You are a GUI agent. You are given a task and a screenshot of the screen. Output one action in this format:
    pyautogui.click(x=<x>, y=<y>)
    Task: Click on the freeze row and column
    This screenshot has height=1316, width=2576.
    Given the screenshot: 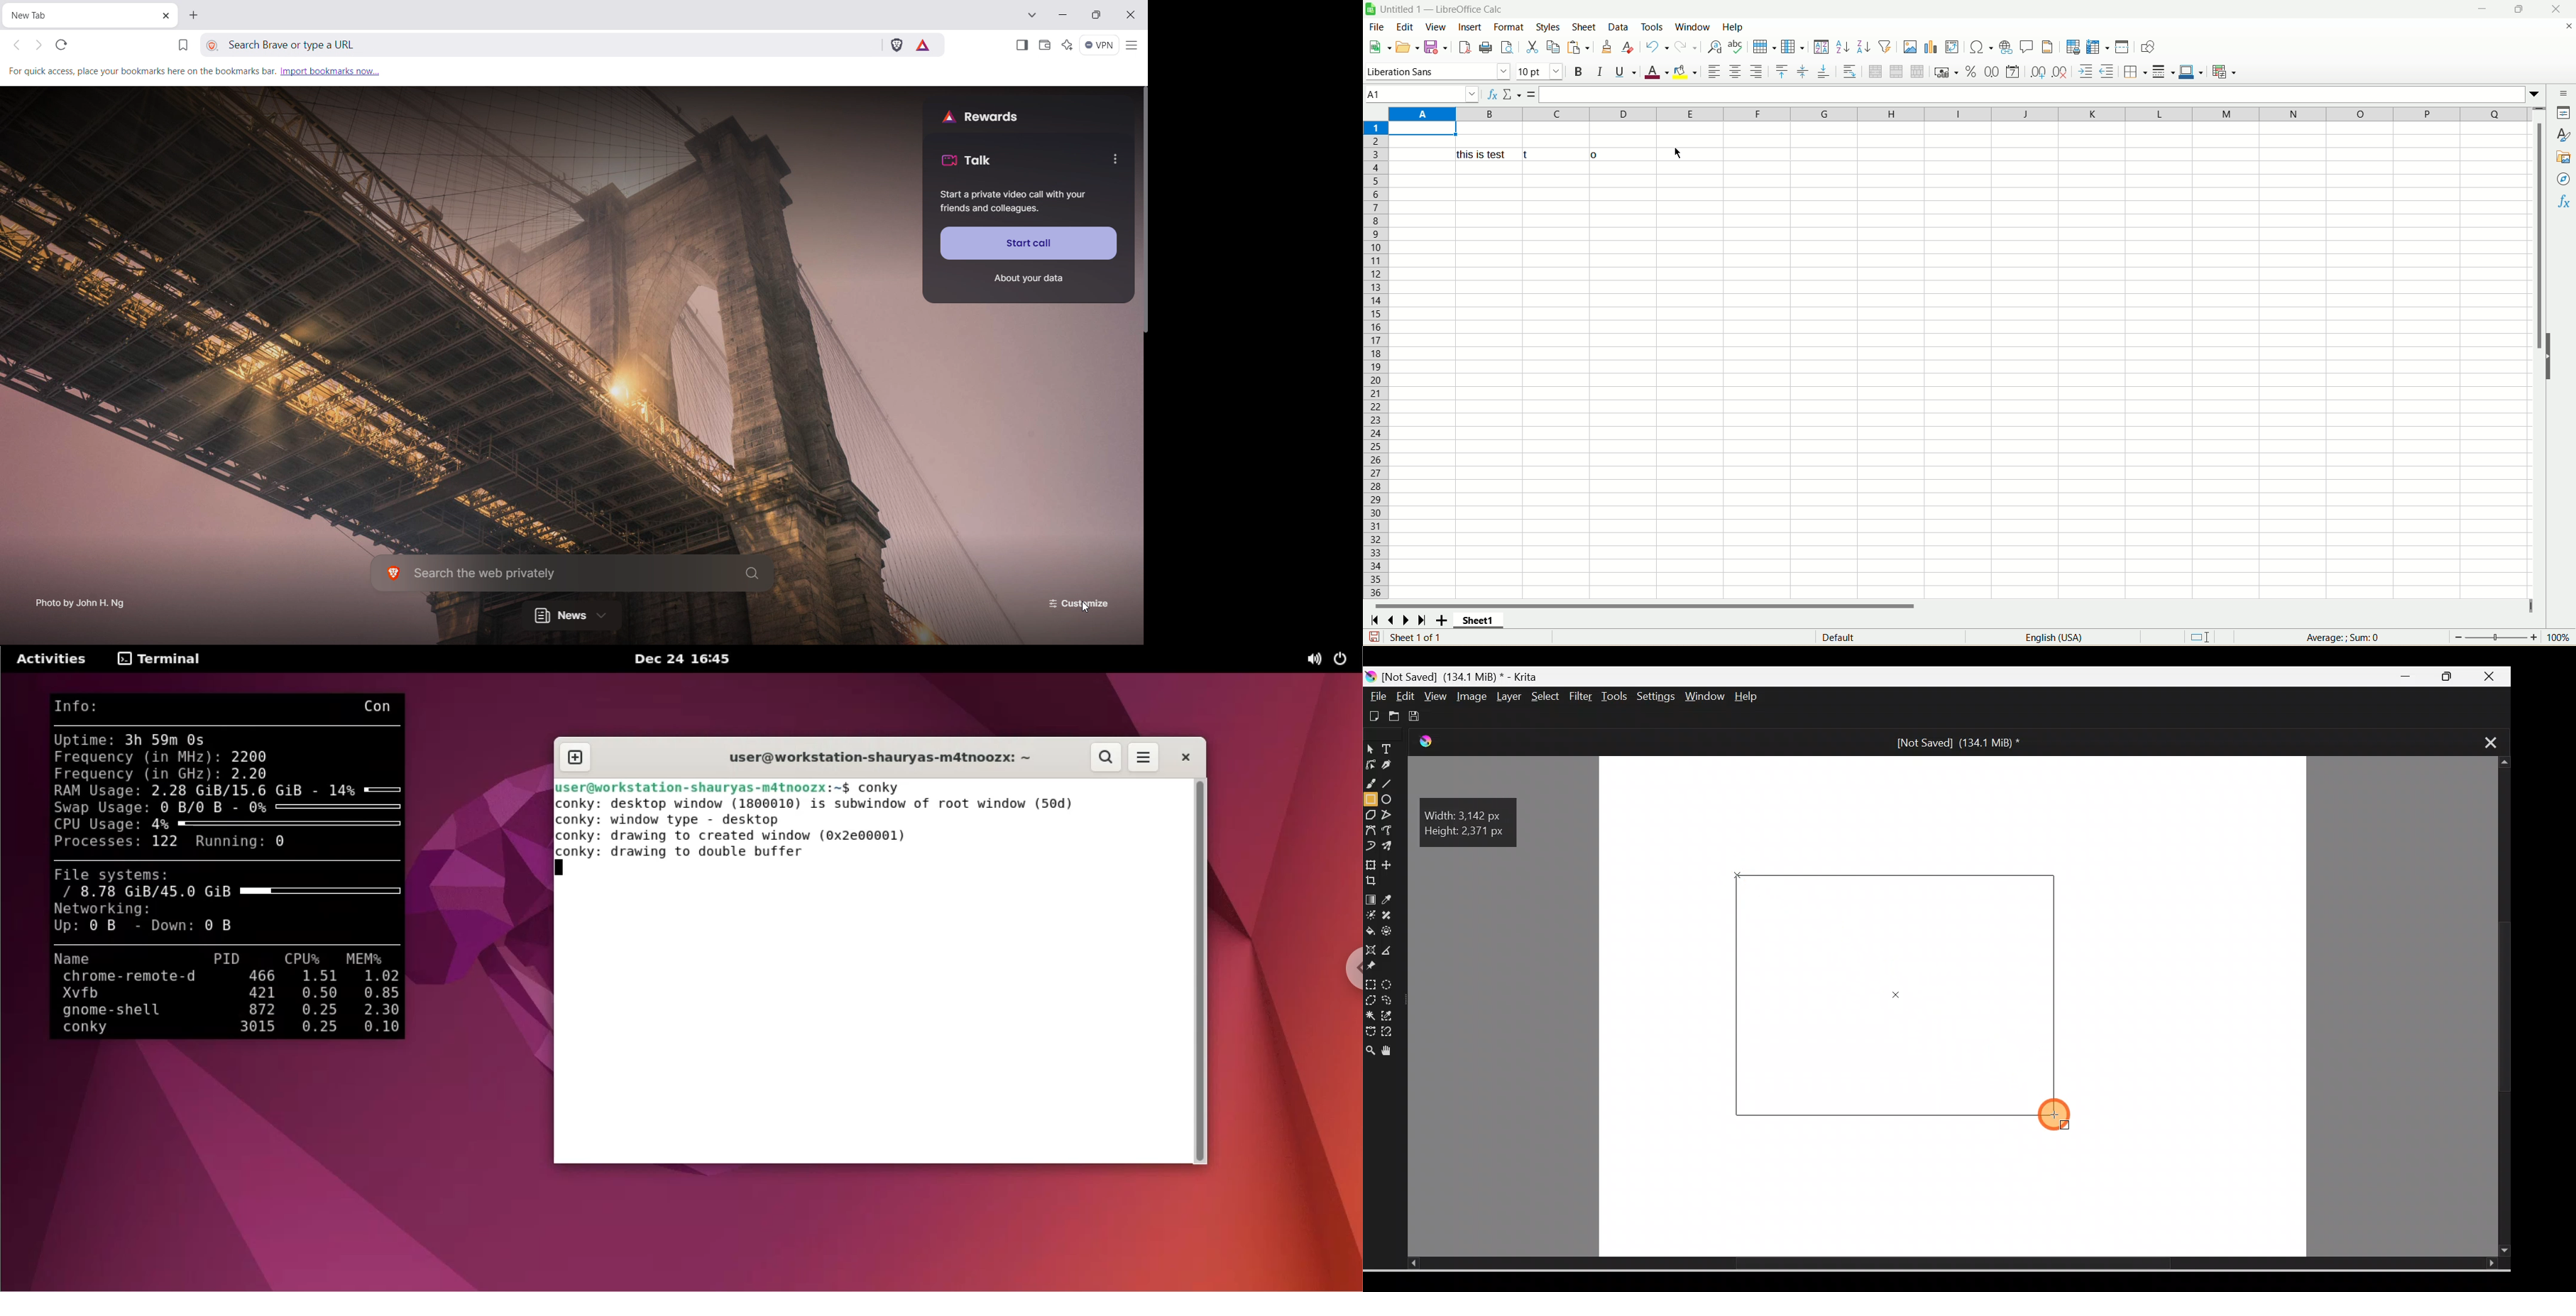 What is the action you would take?
    pyautogui.click(x=2097, y=48)
    